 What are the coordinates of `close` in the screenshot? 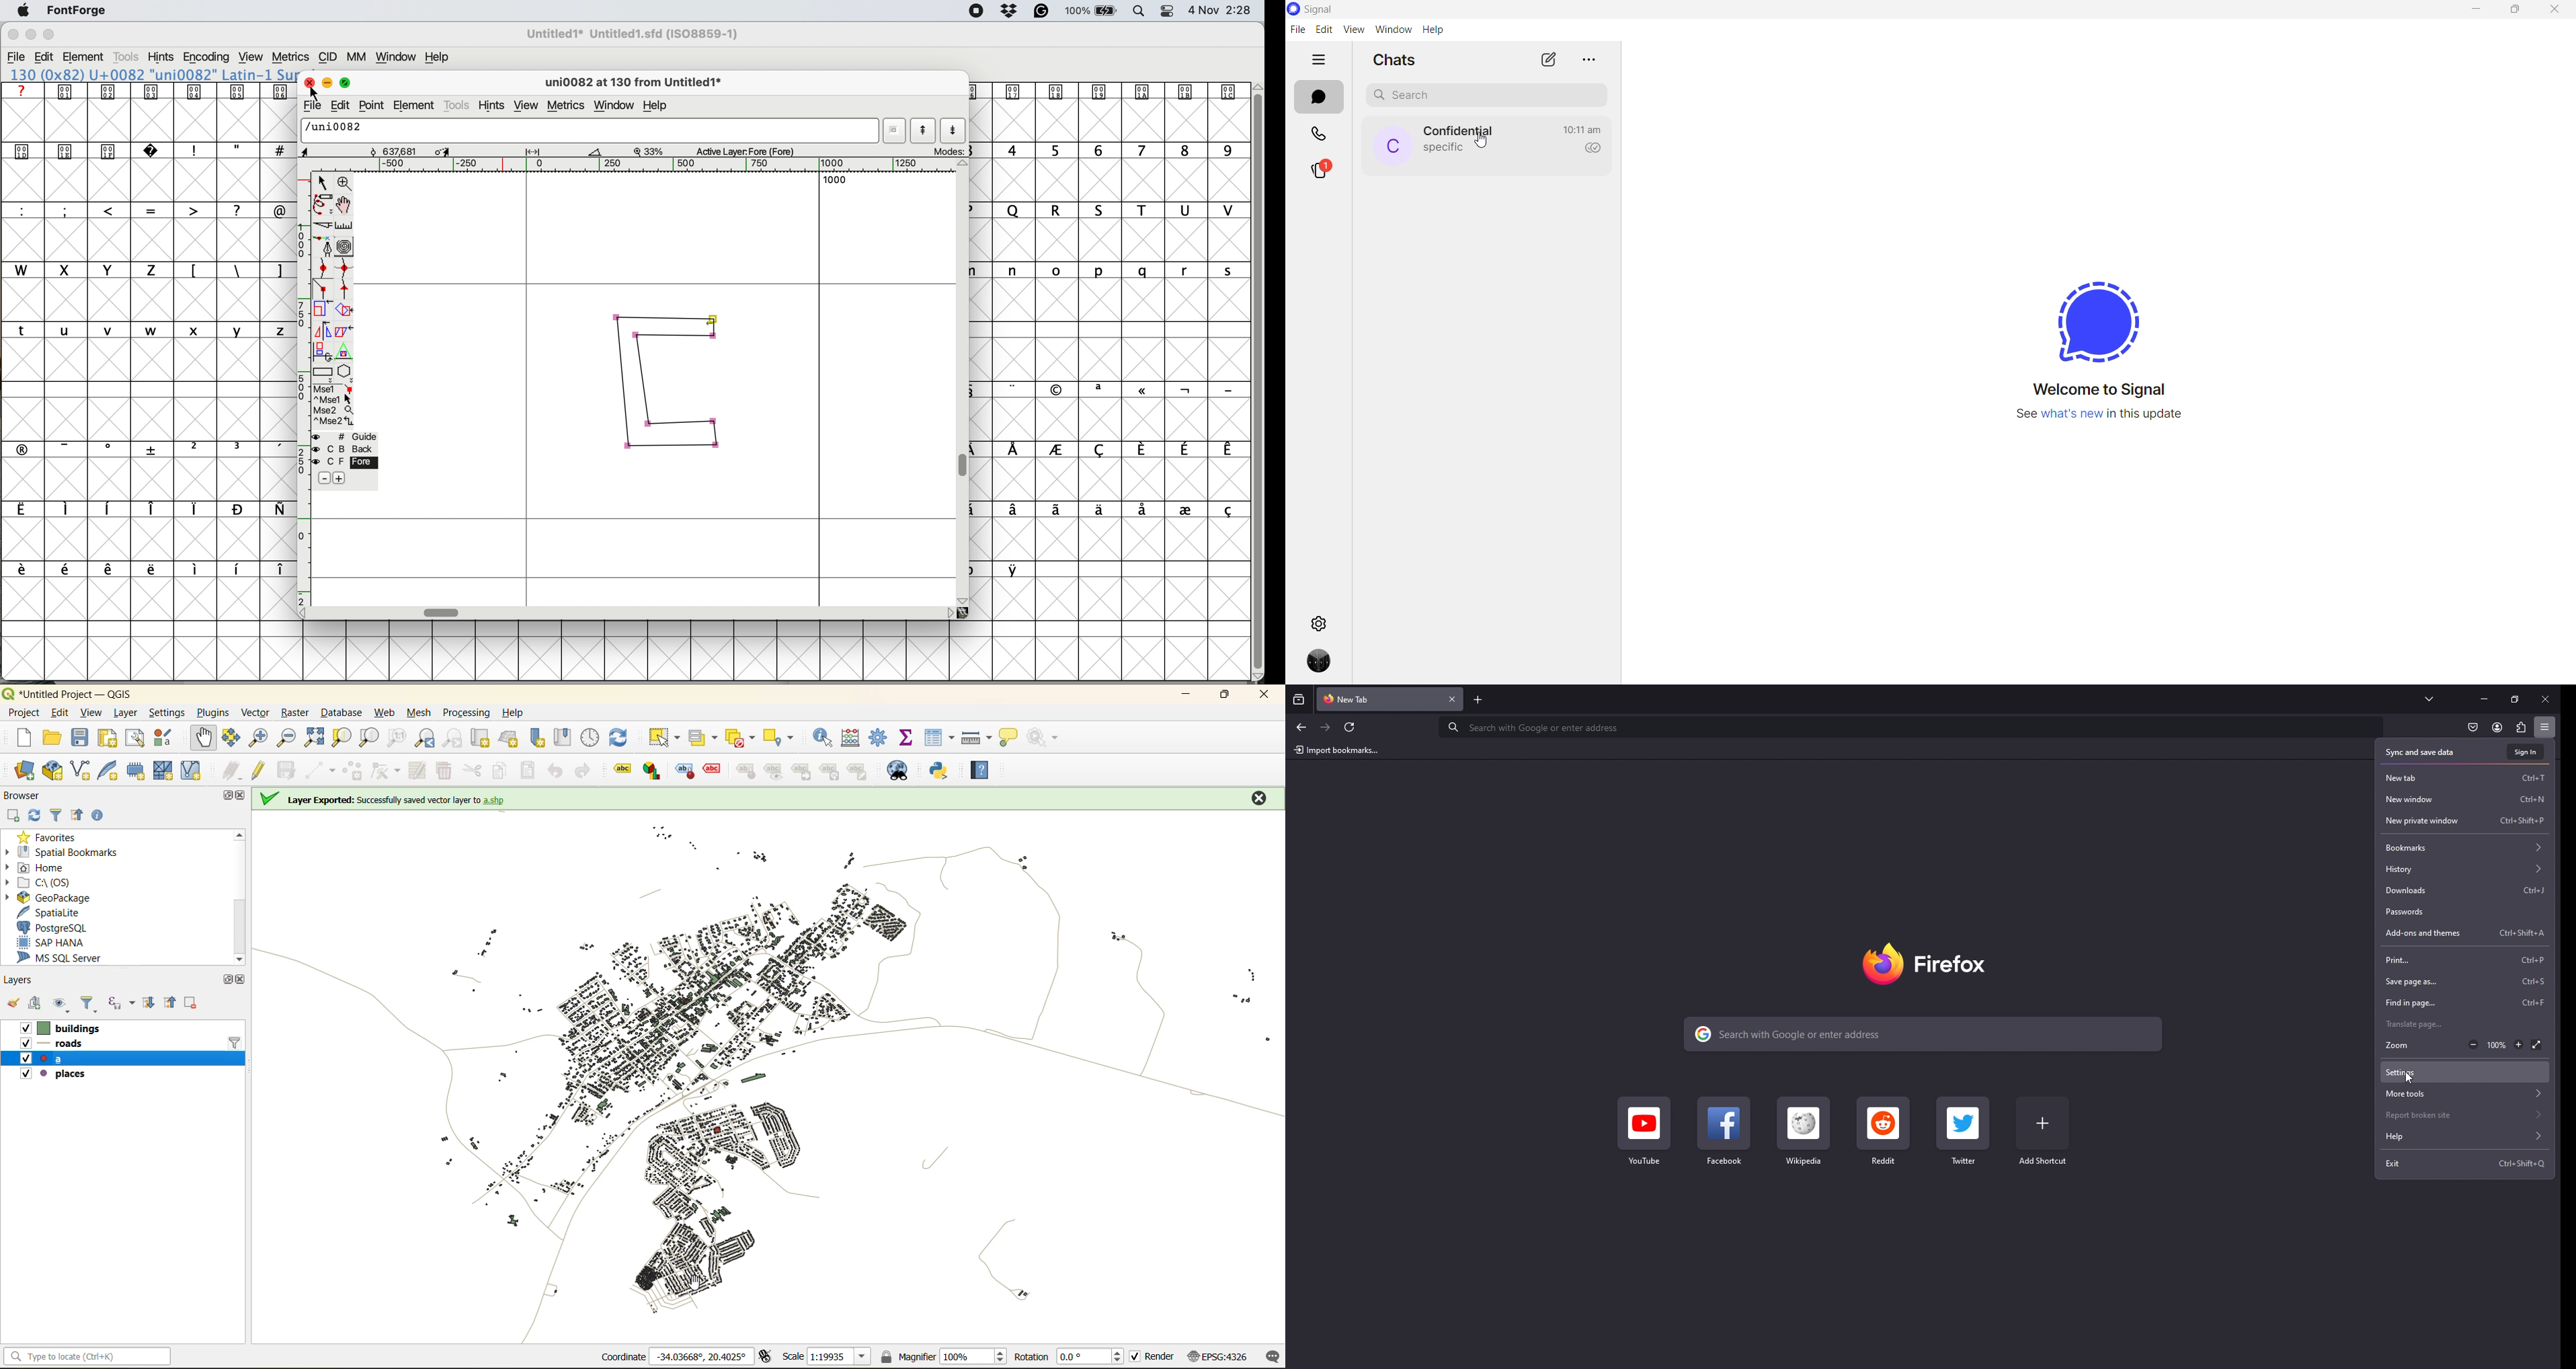 It's located at (1262, 696).